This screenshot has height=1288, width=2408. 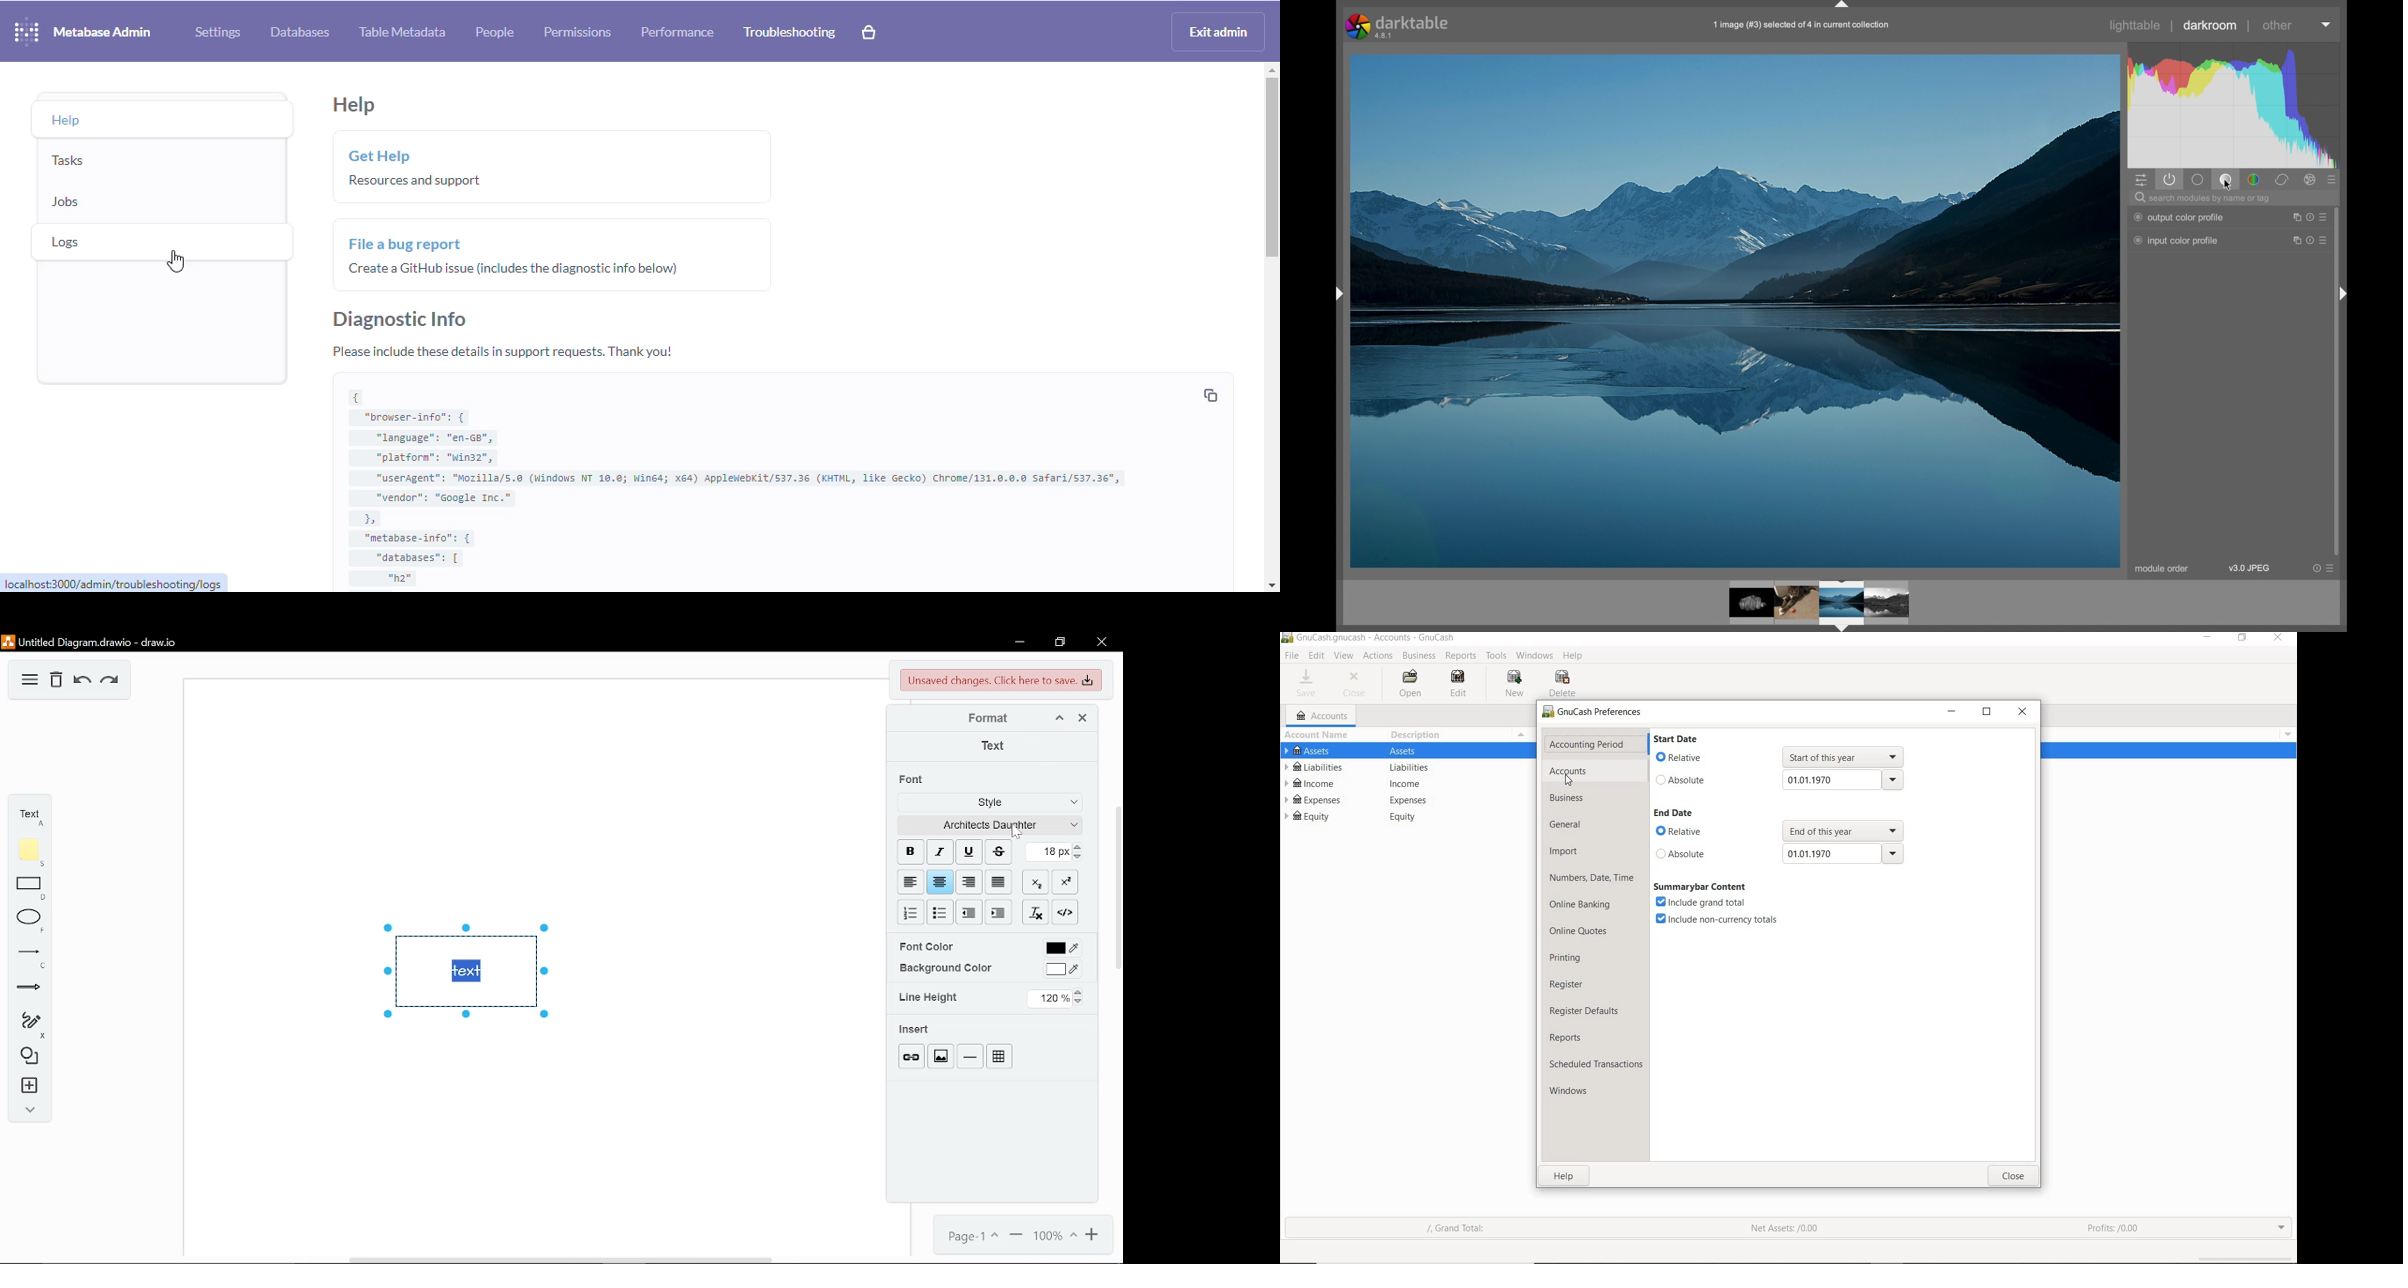 What do you see at coordinates (1319, 736) in the screenshot?
I see `ACCOUNT NAME` at bounding box center [1319, 736].